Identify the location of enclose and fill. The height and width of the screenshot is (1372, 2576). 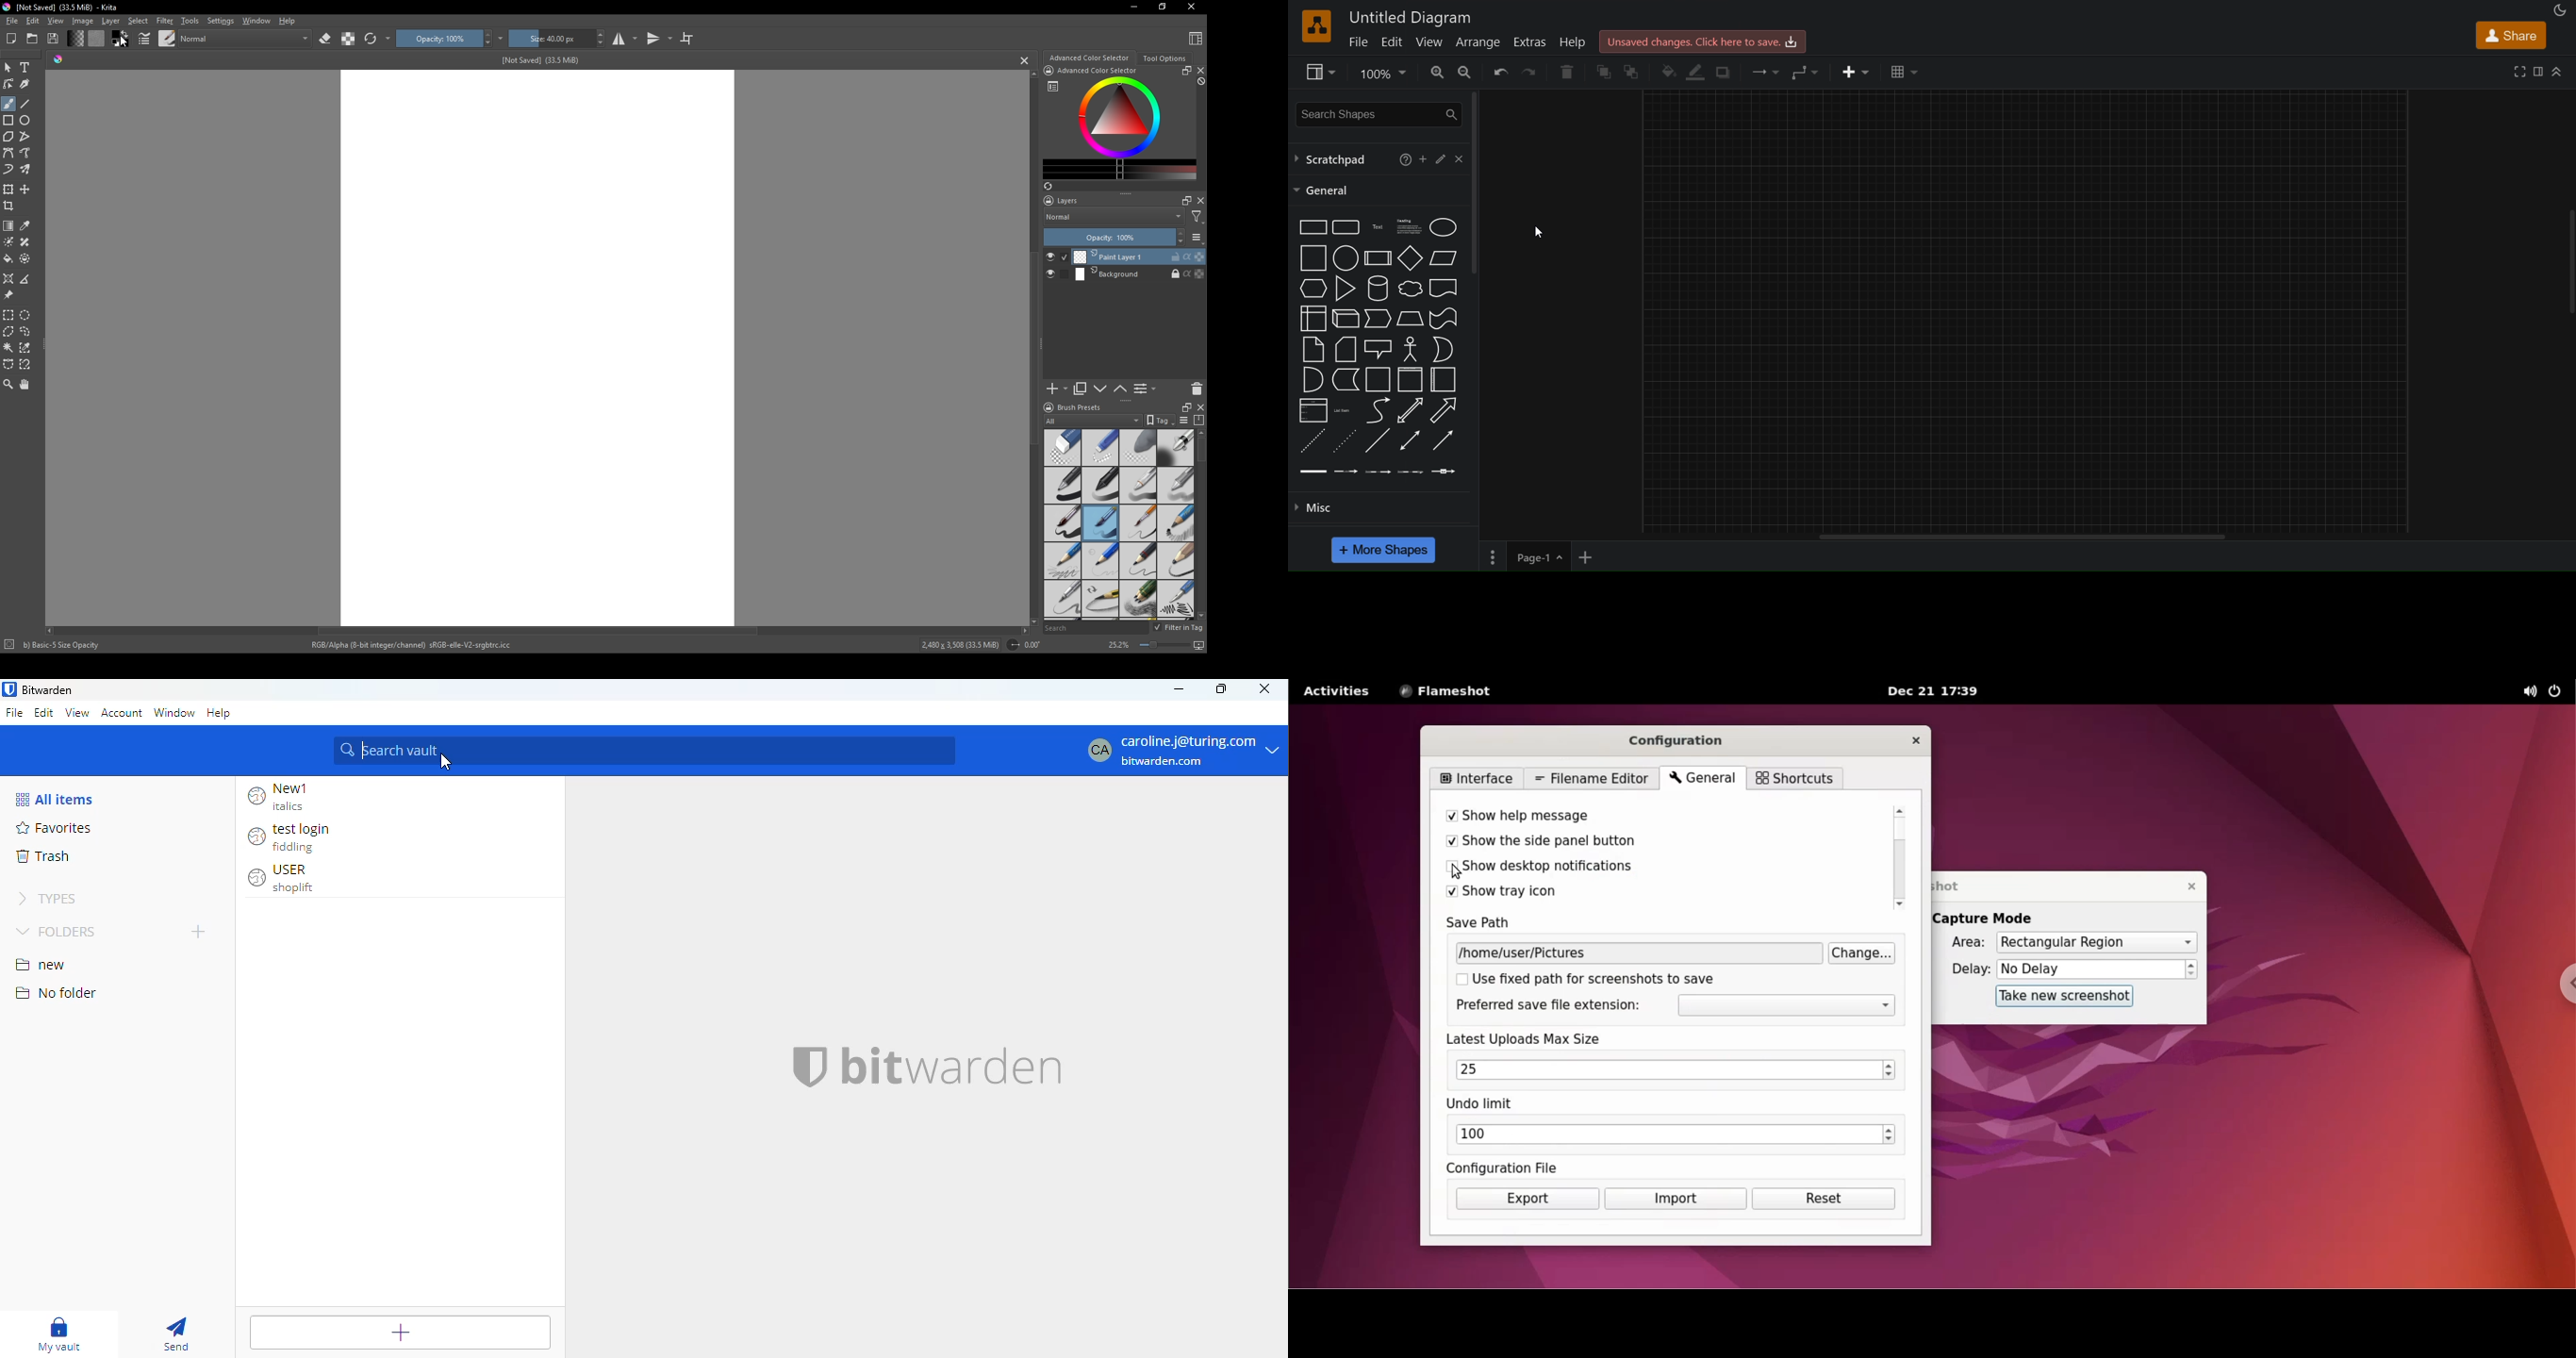
(26, 258).